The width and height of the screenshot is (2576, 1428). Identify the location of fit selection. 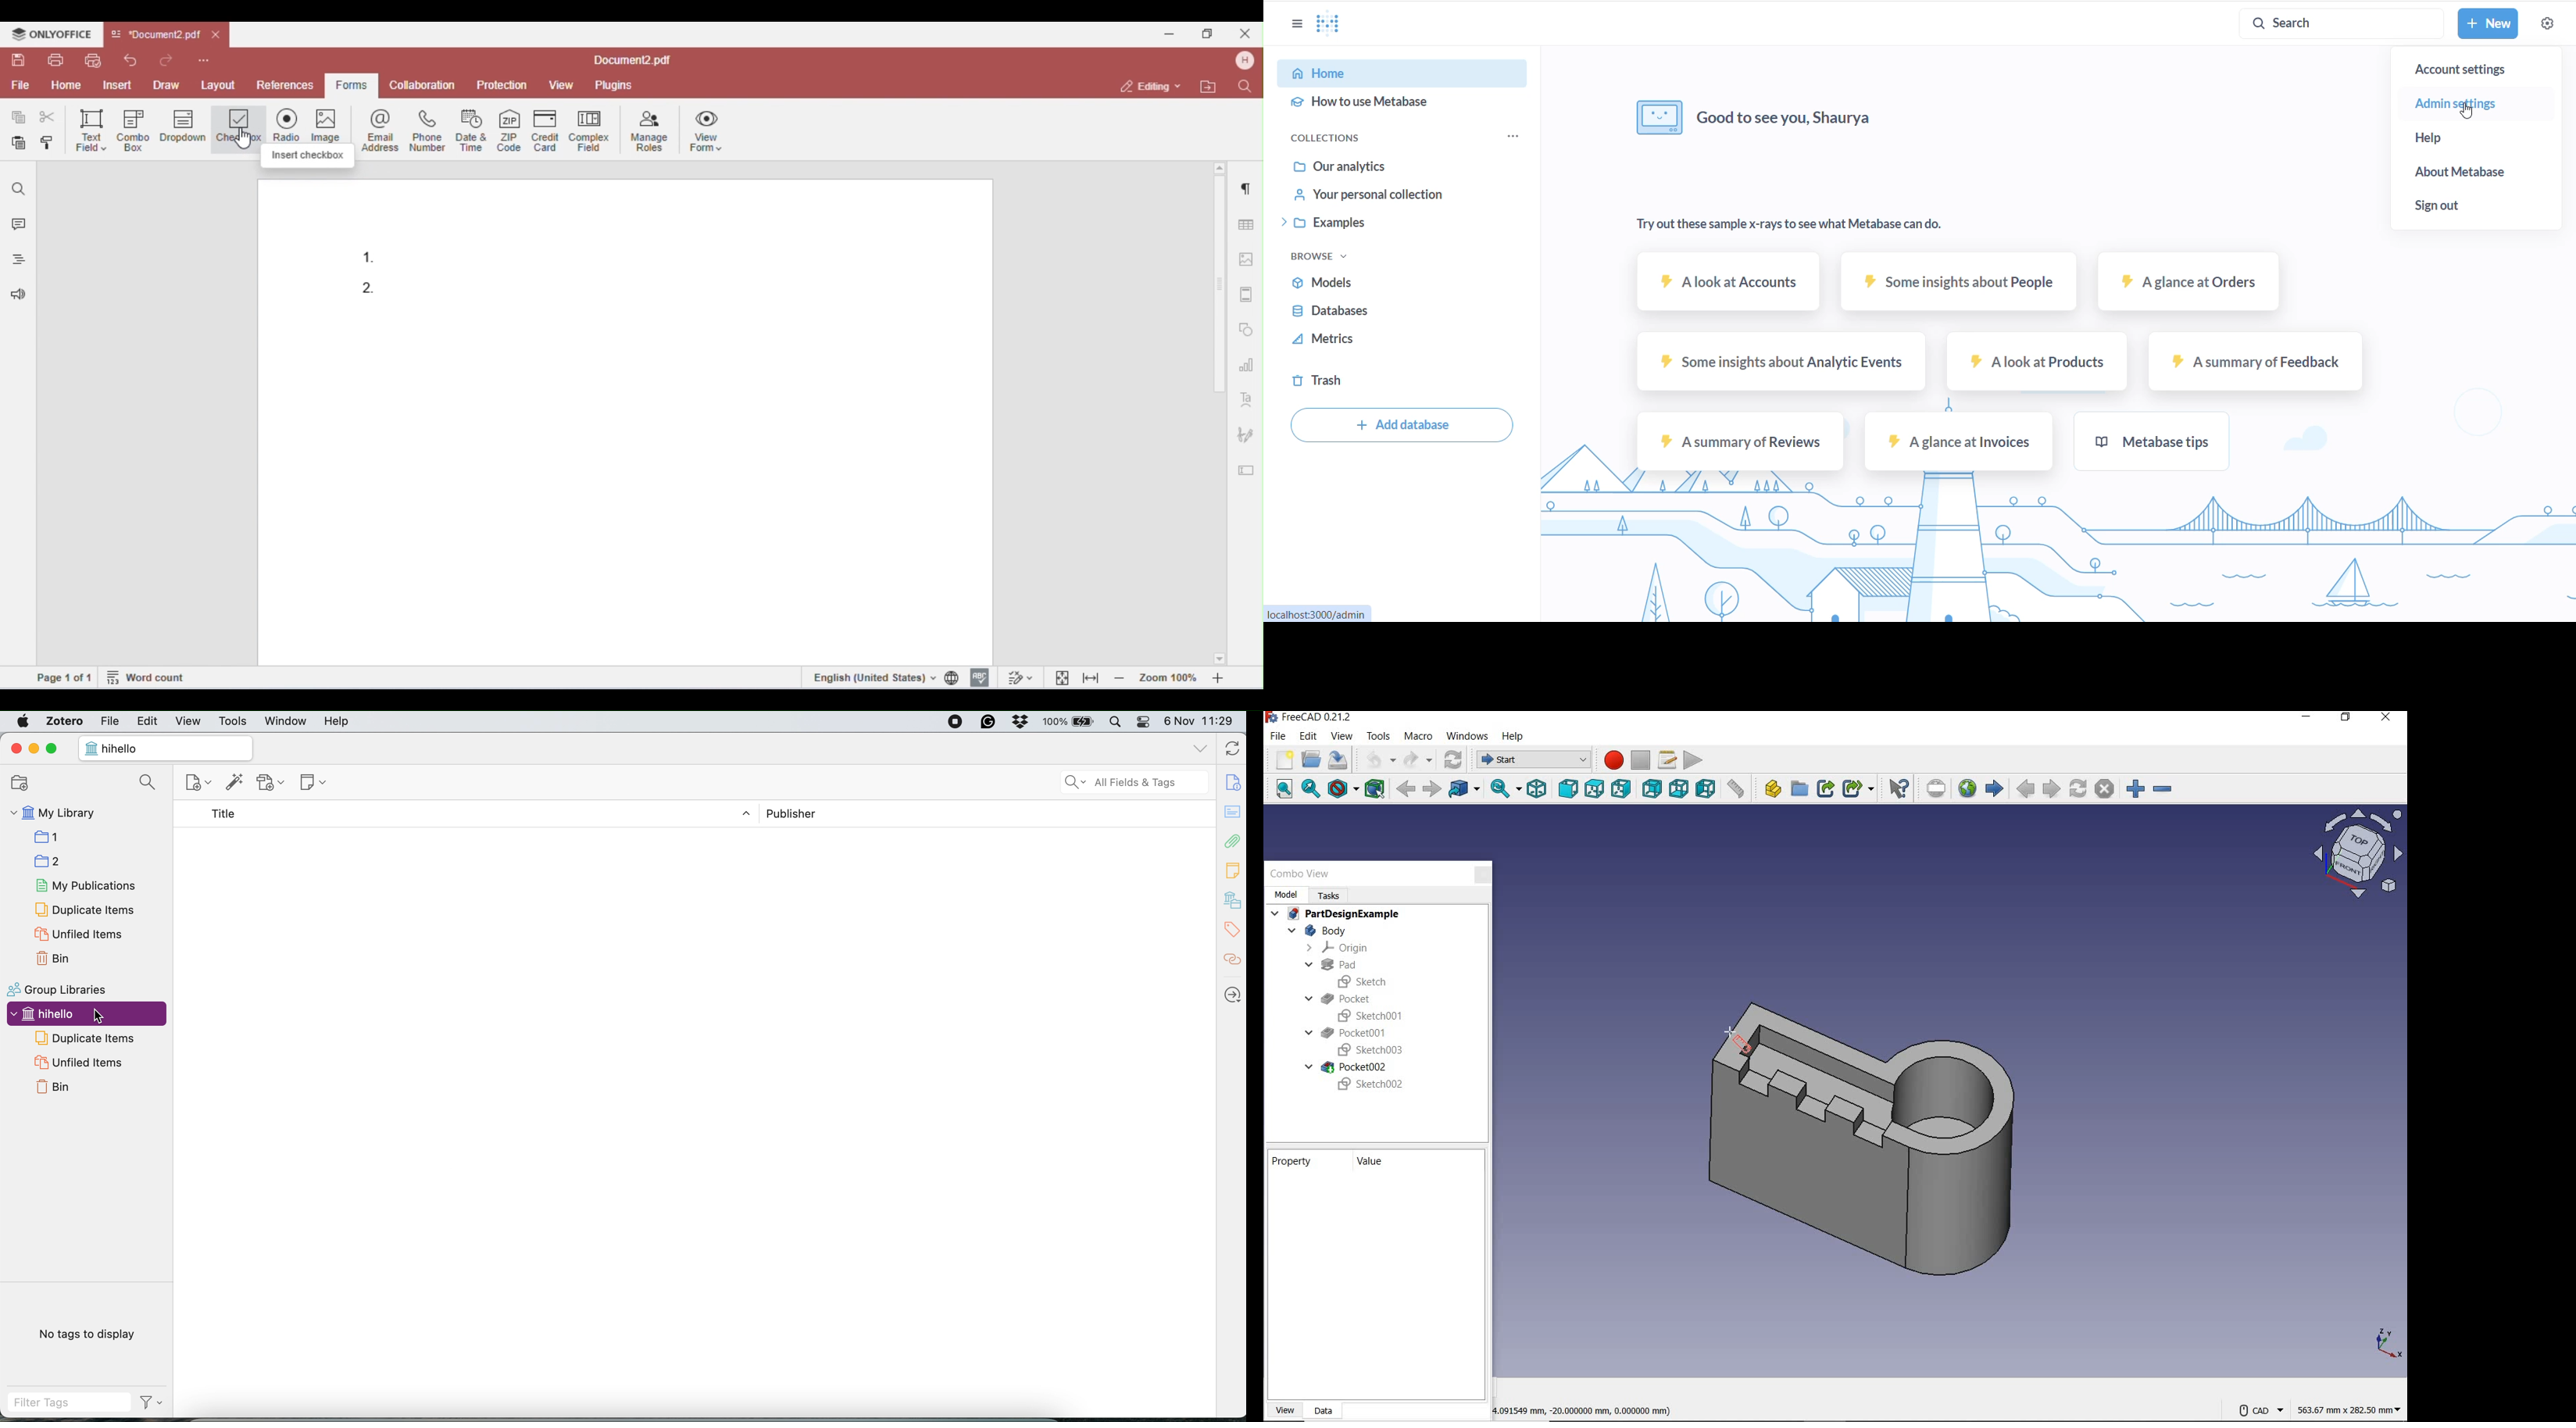
(1311, 790).